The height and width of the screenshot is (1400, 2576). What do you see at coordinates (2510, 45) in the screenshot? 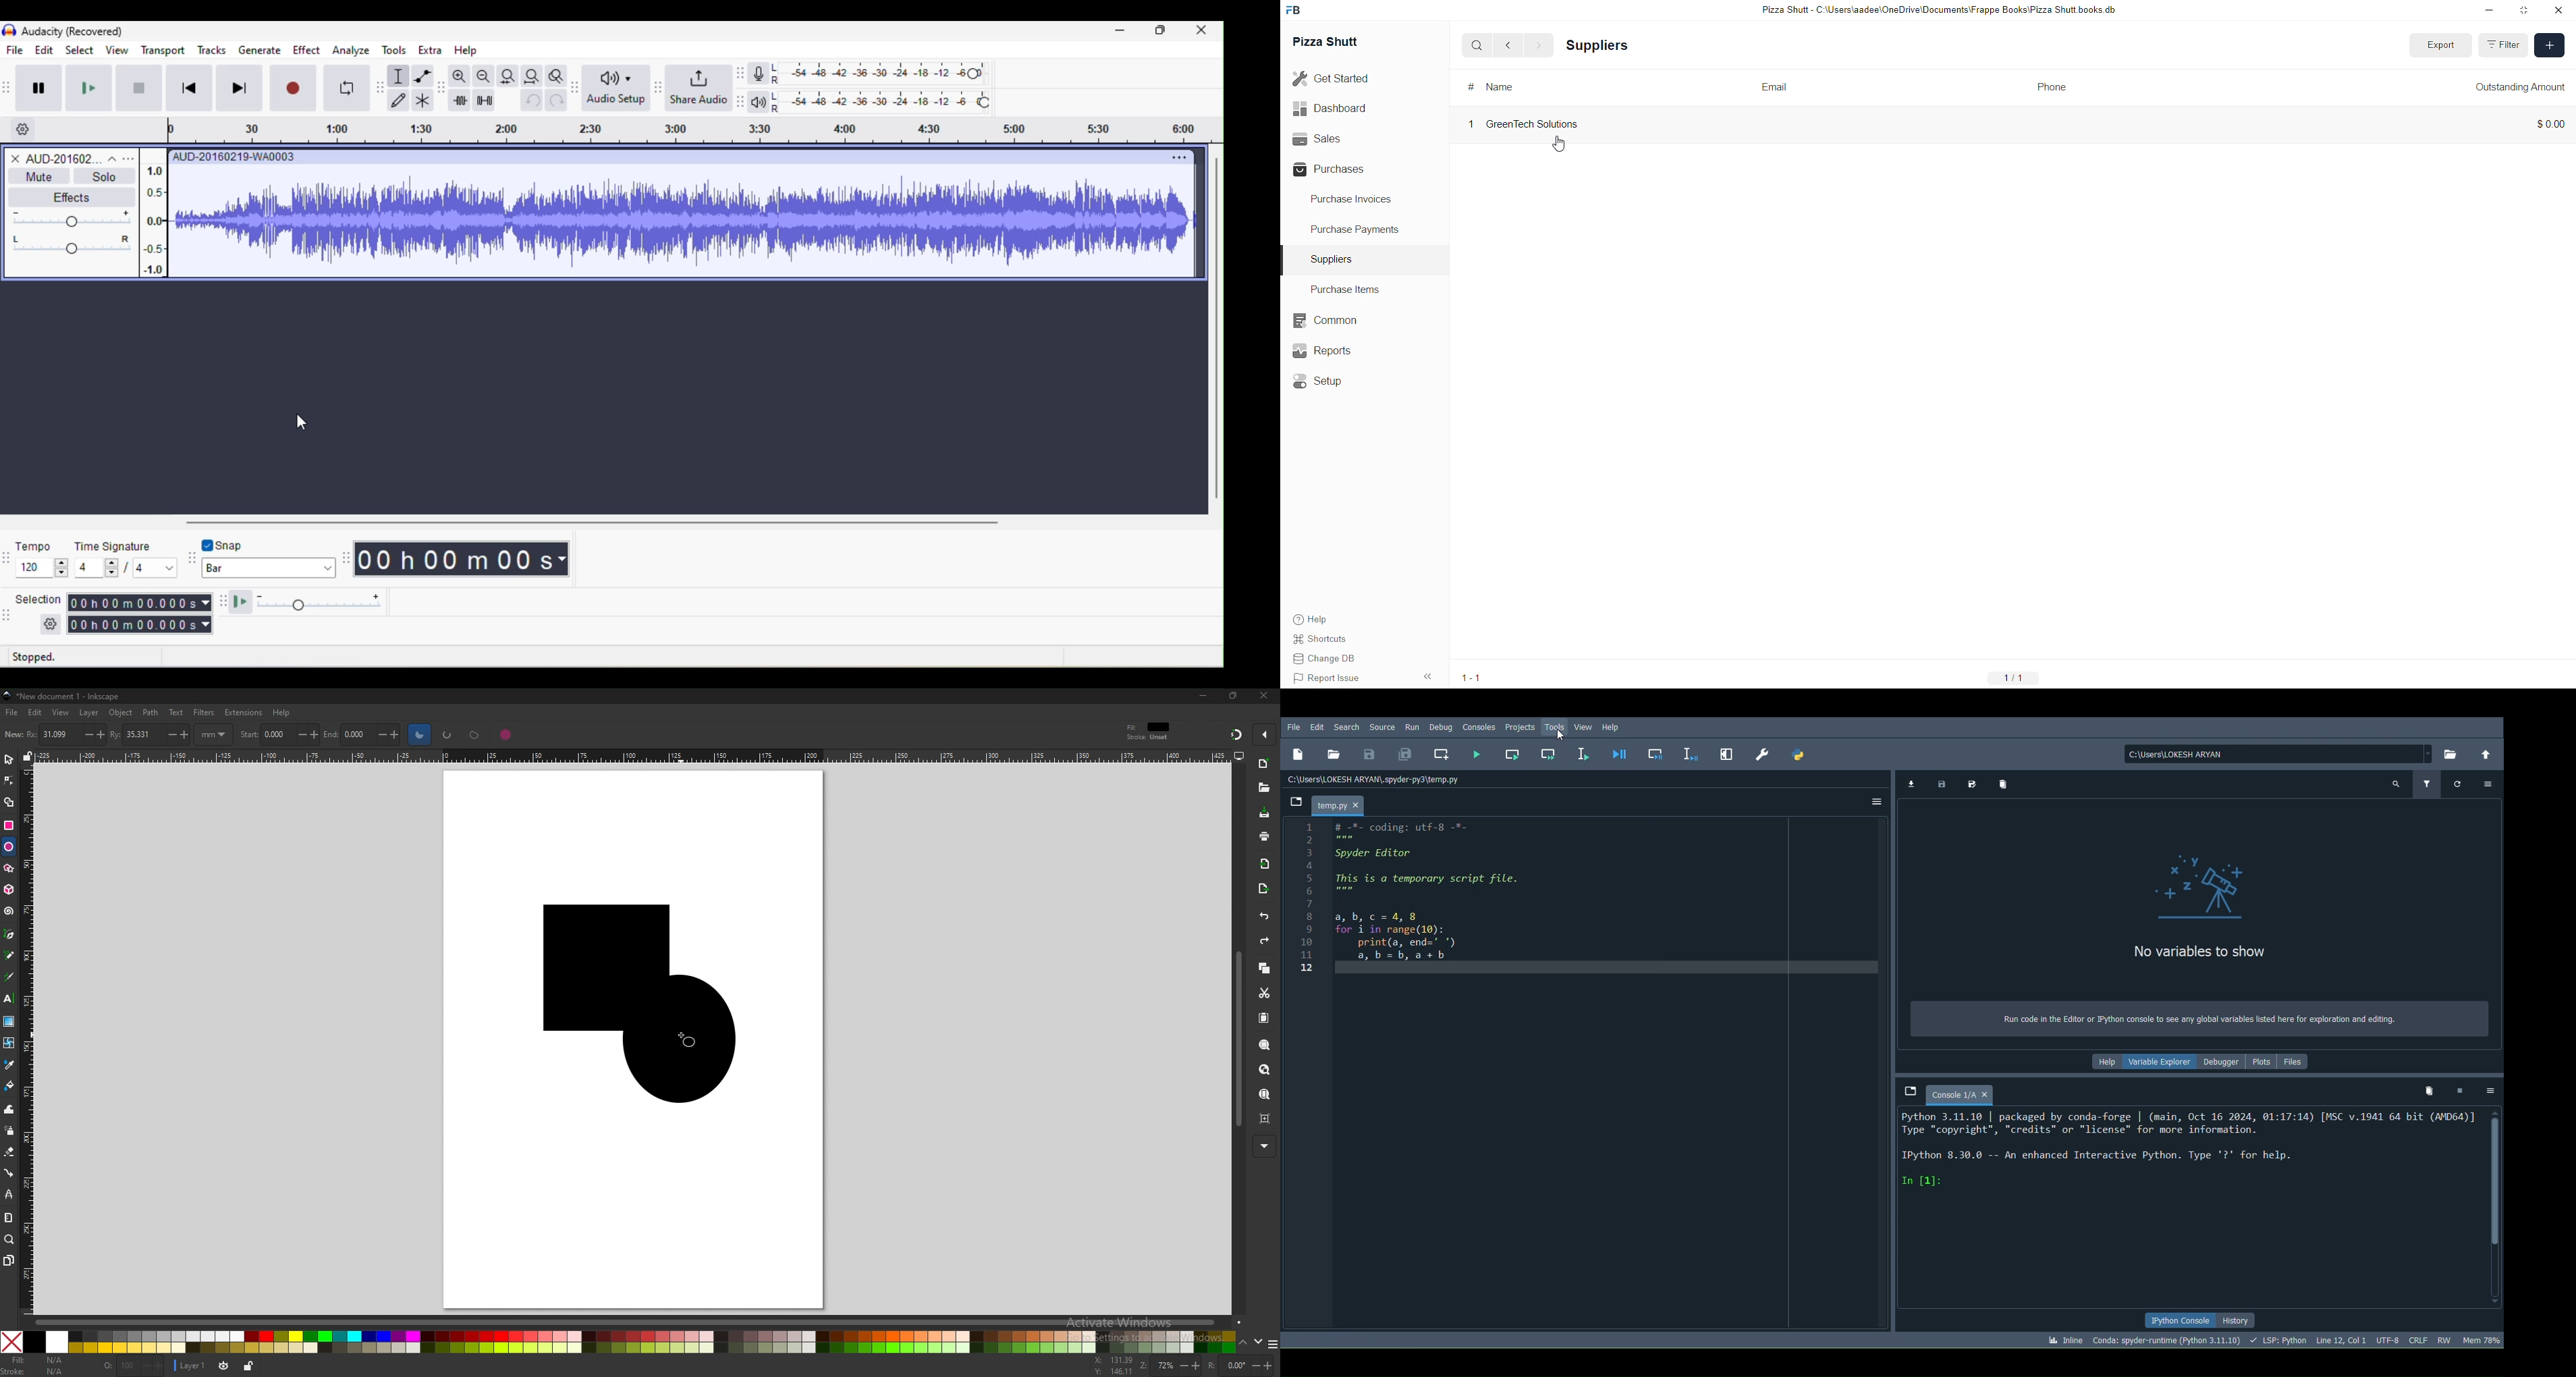
I see ` Filter` at bounding box center [2510, 45].